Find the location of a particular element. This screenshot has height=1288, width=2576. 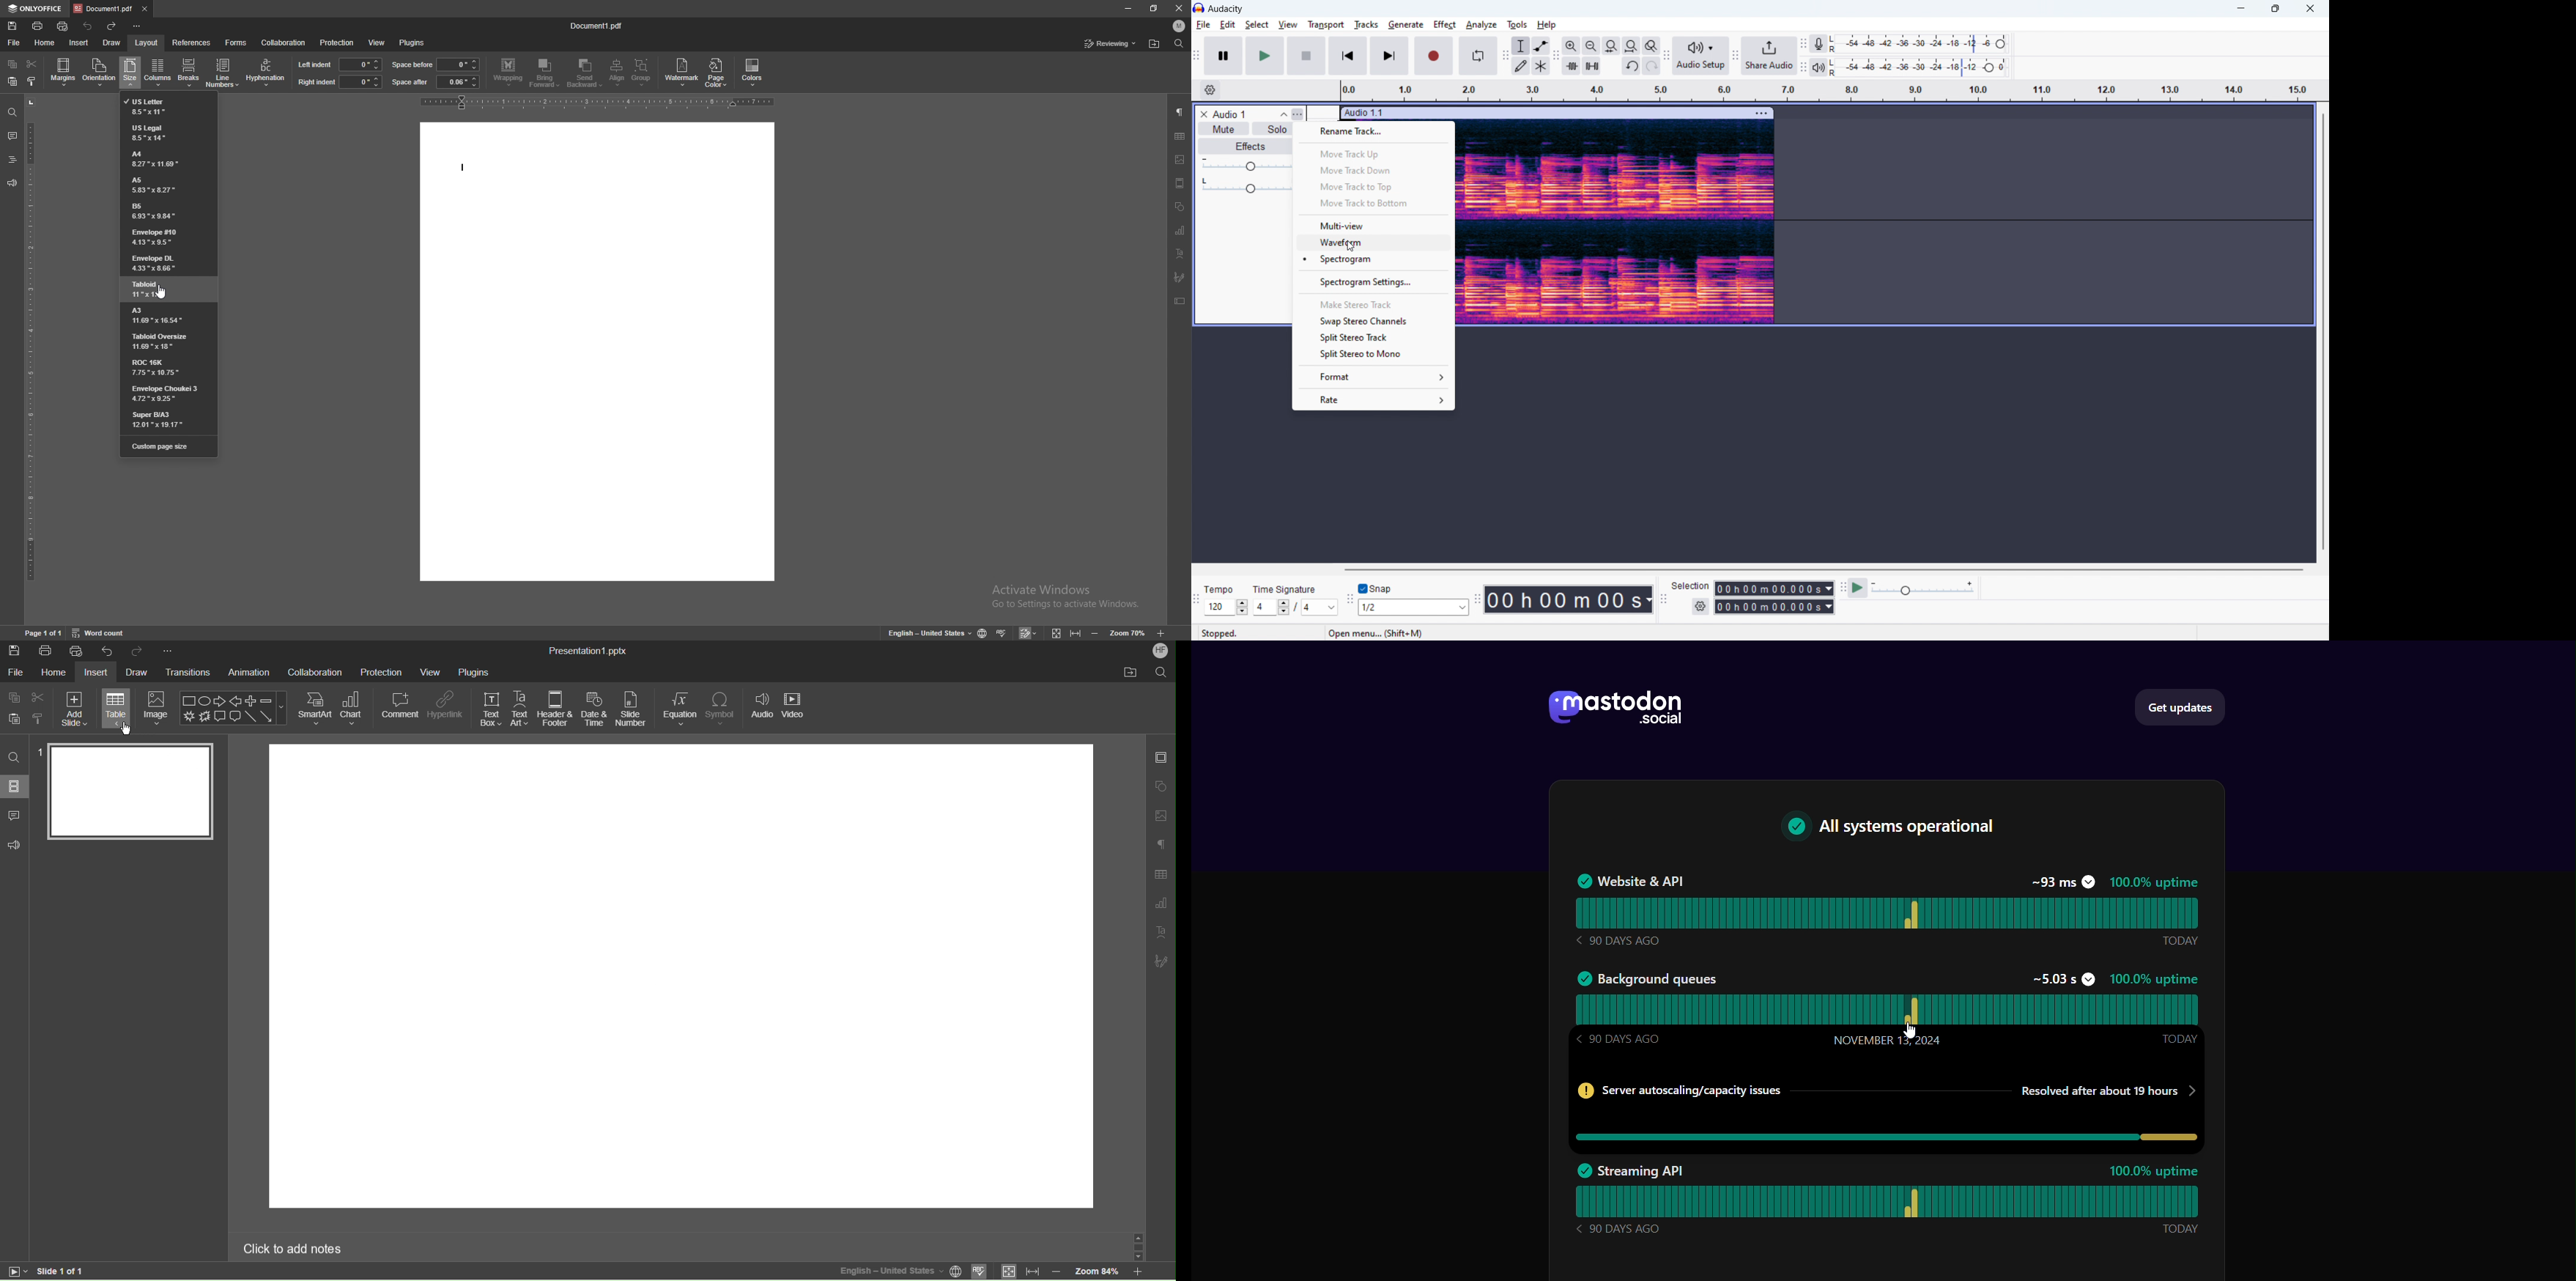

undo is located at coordinates (88, 26).